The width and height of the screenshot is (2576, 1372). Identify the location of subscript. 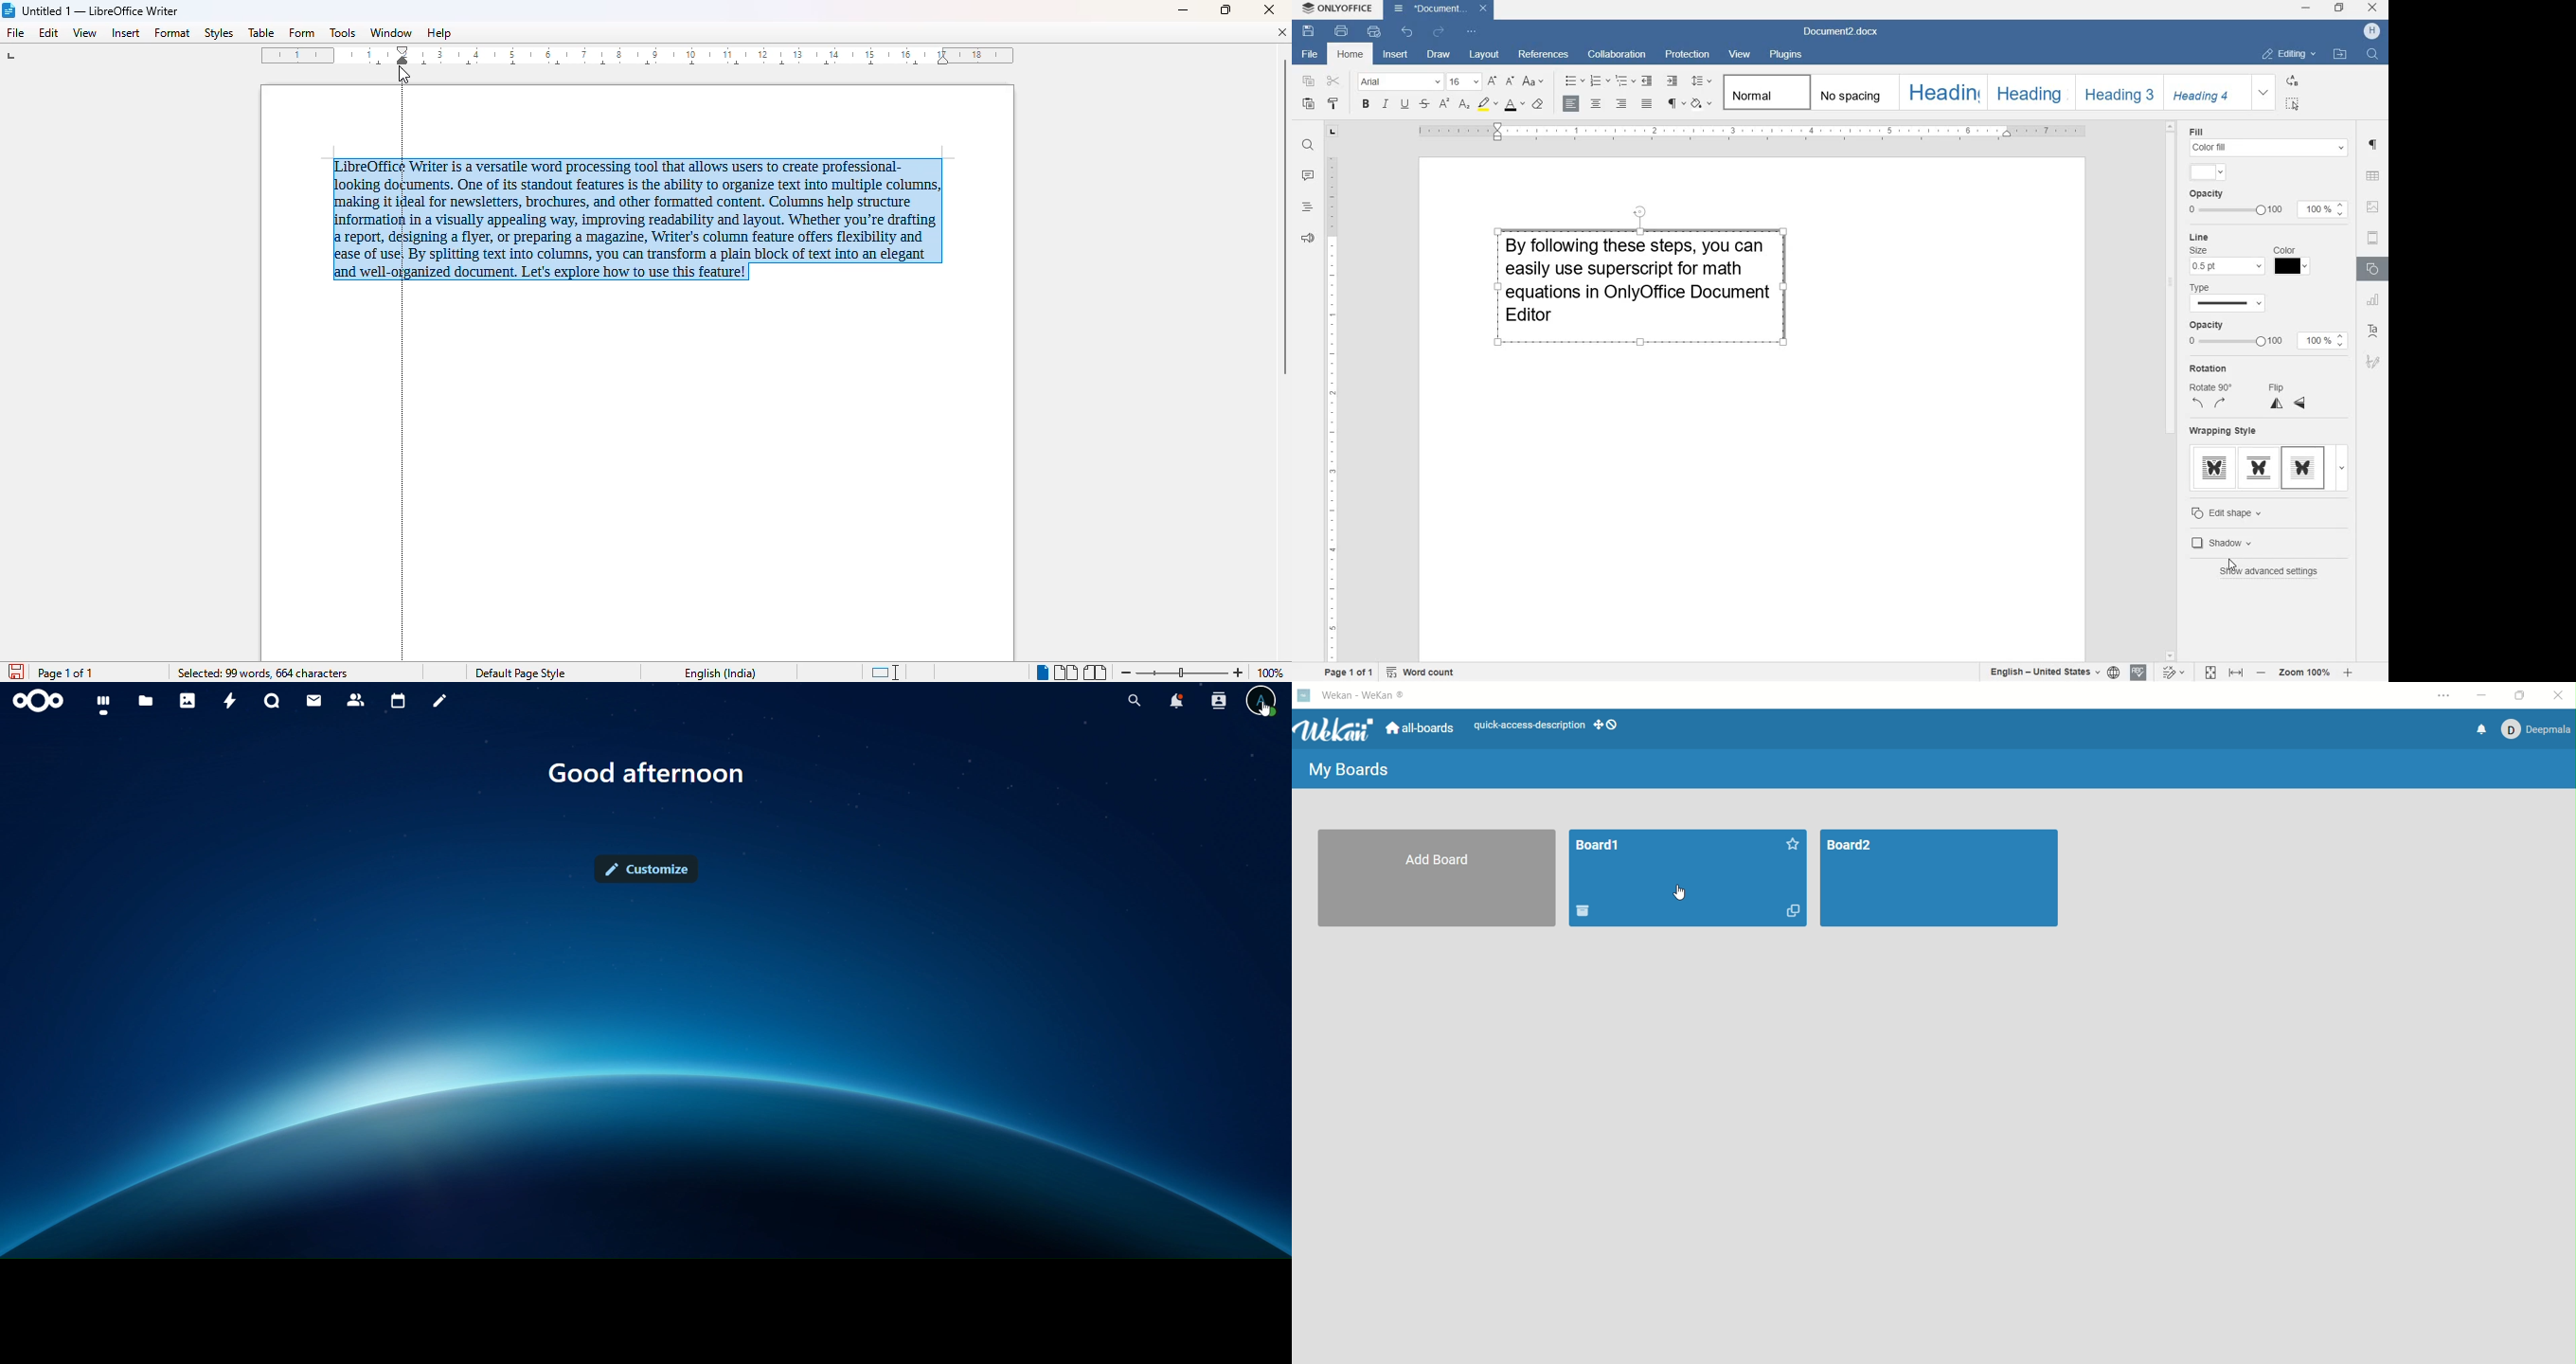
(1465, 105).